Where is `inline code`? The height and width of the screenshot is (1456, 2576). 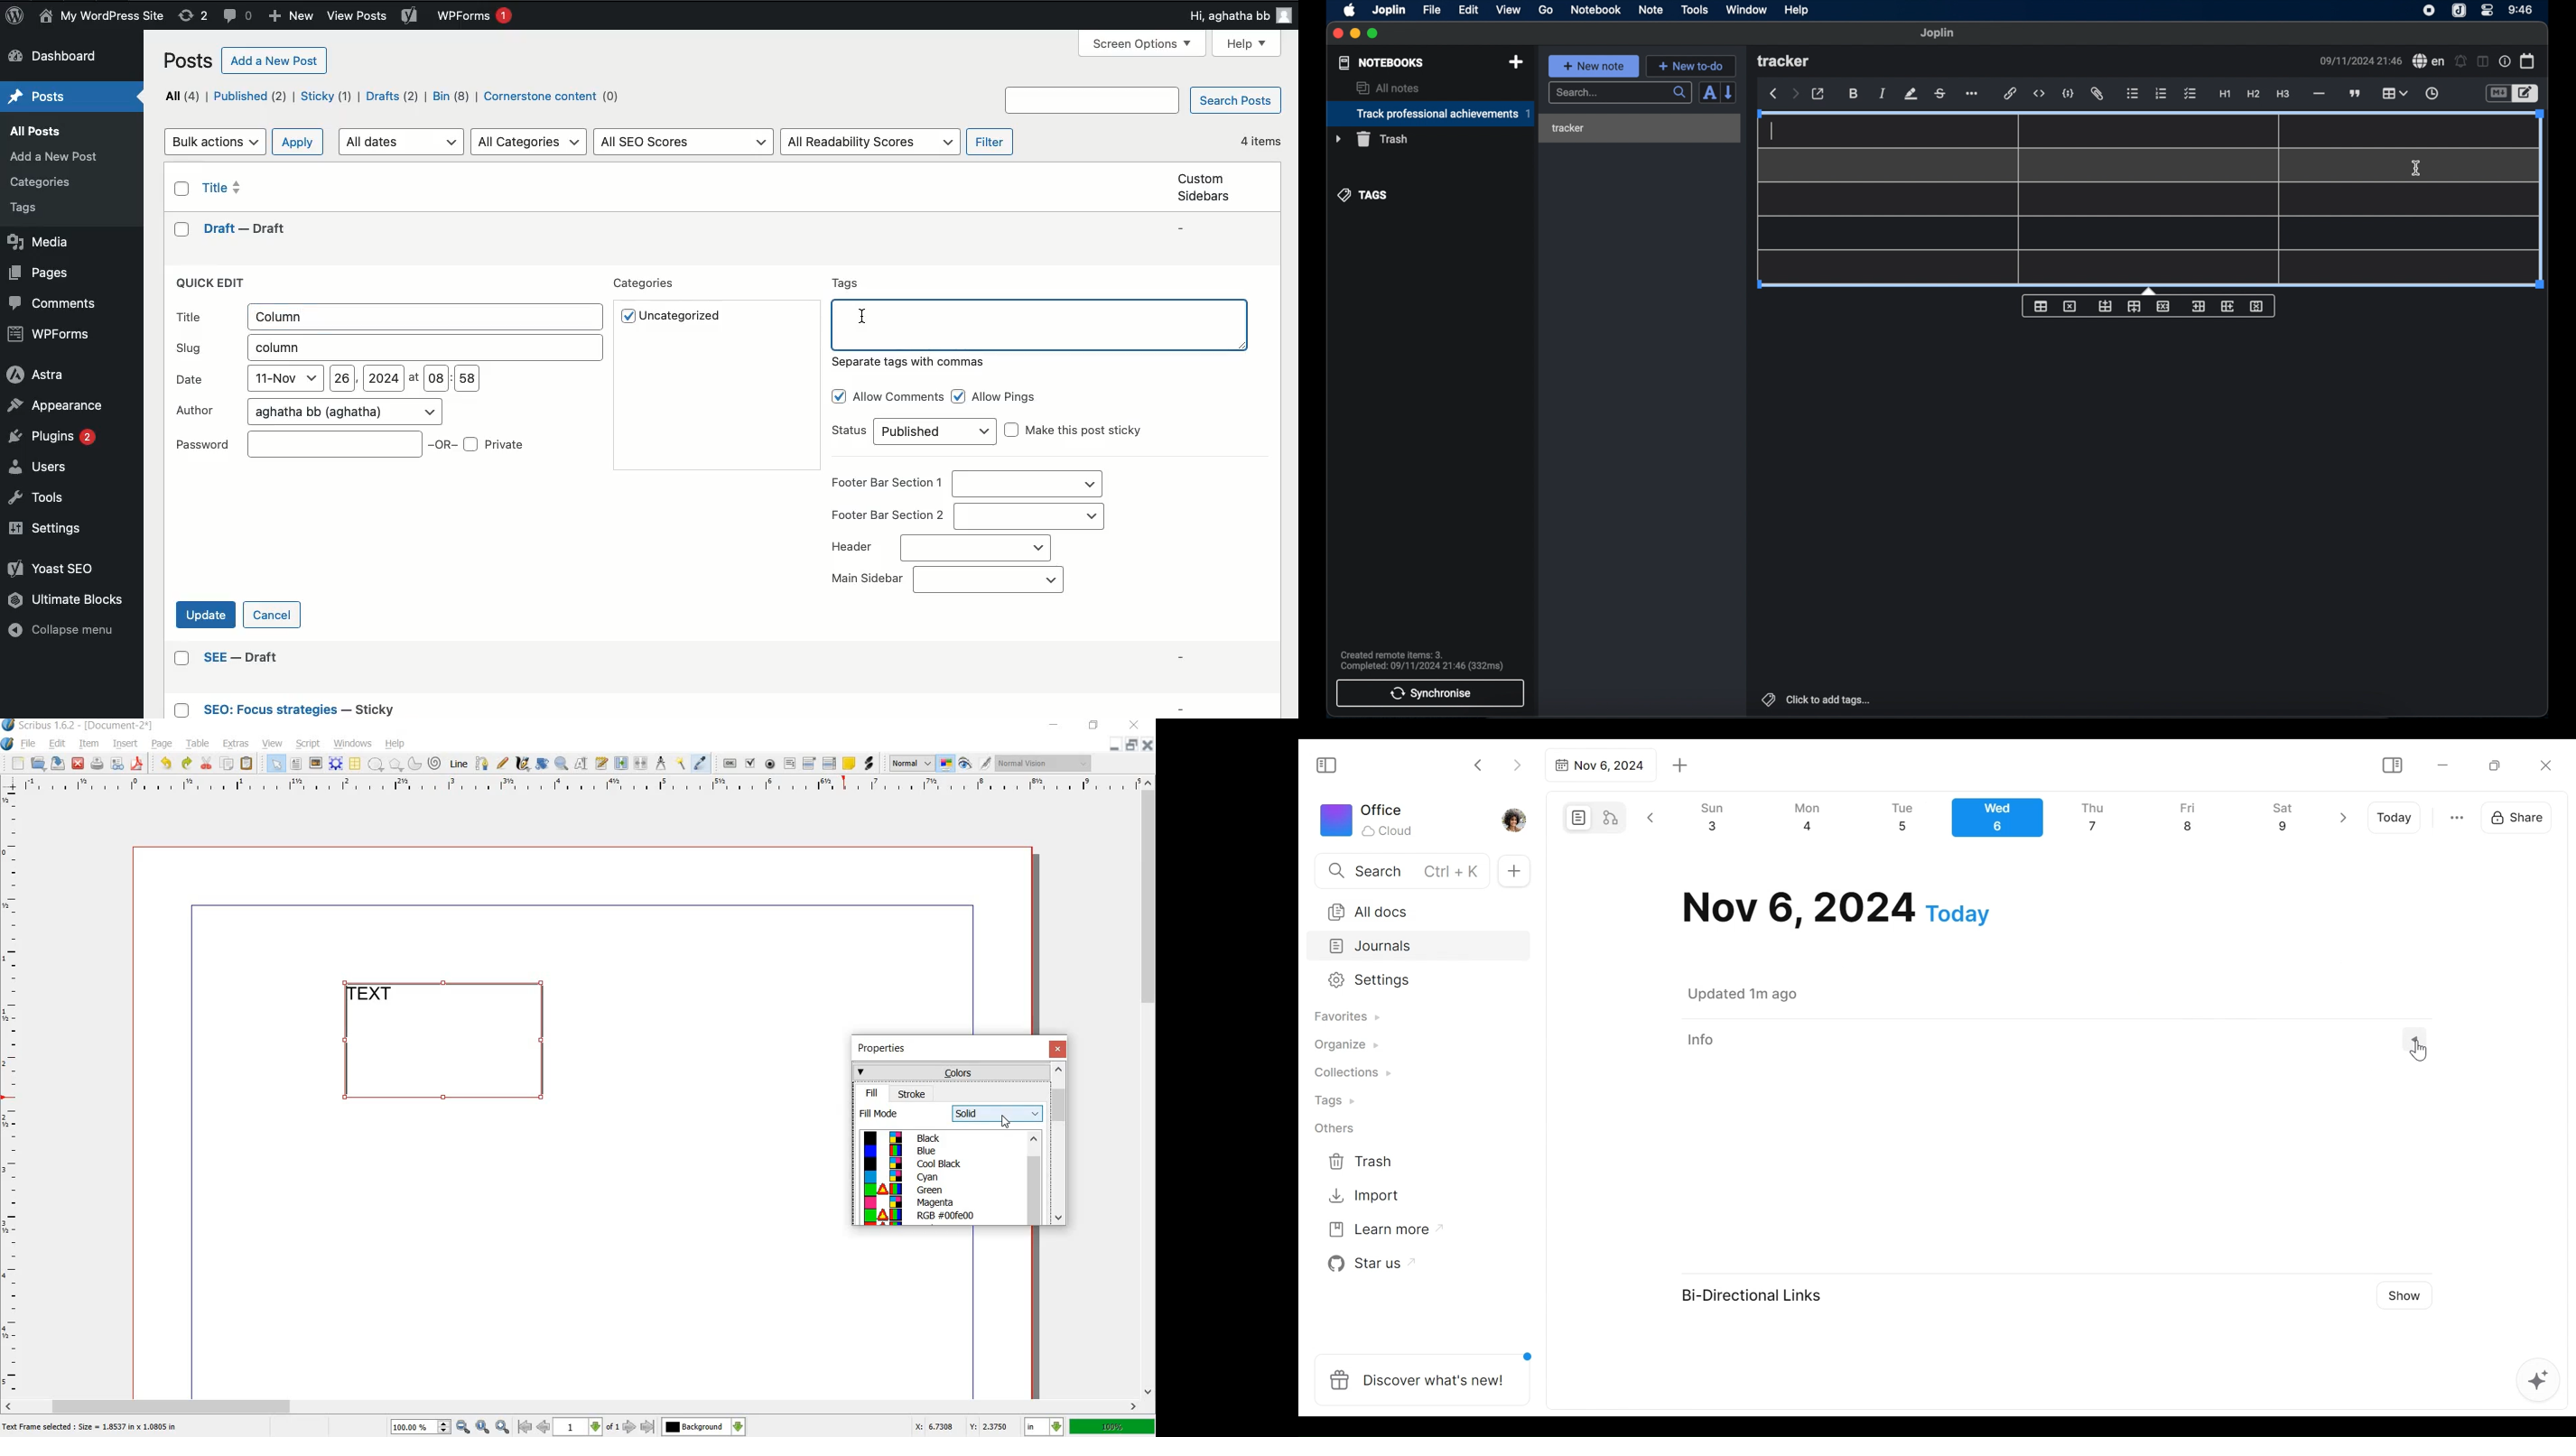 inline code is located at coordinates (2039, 94).